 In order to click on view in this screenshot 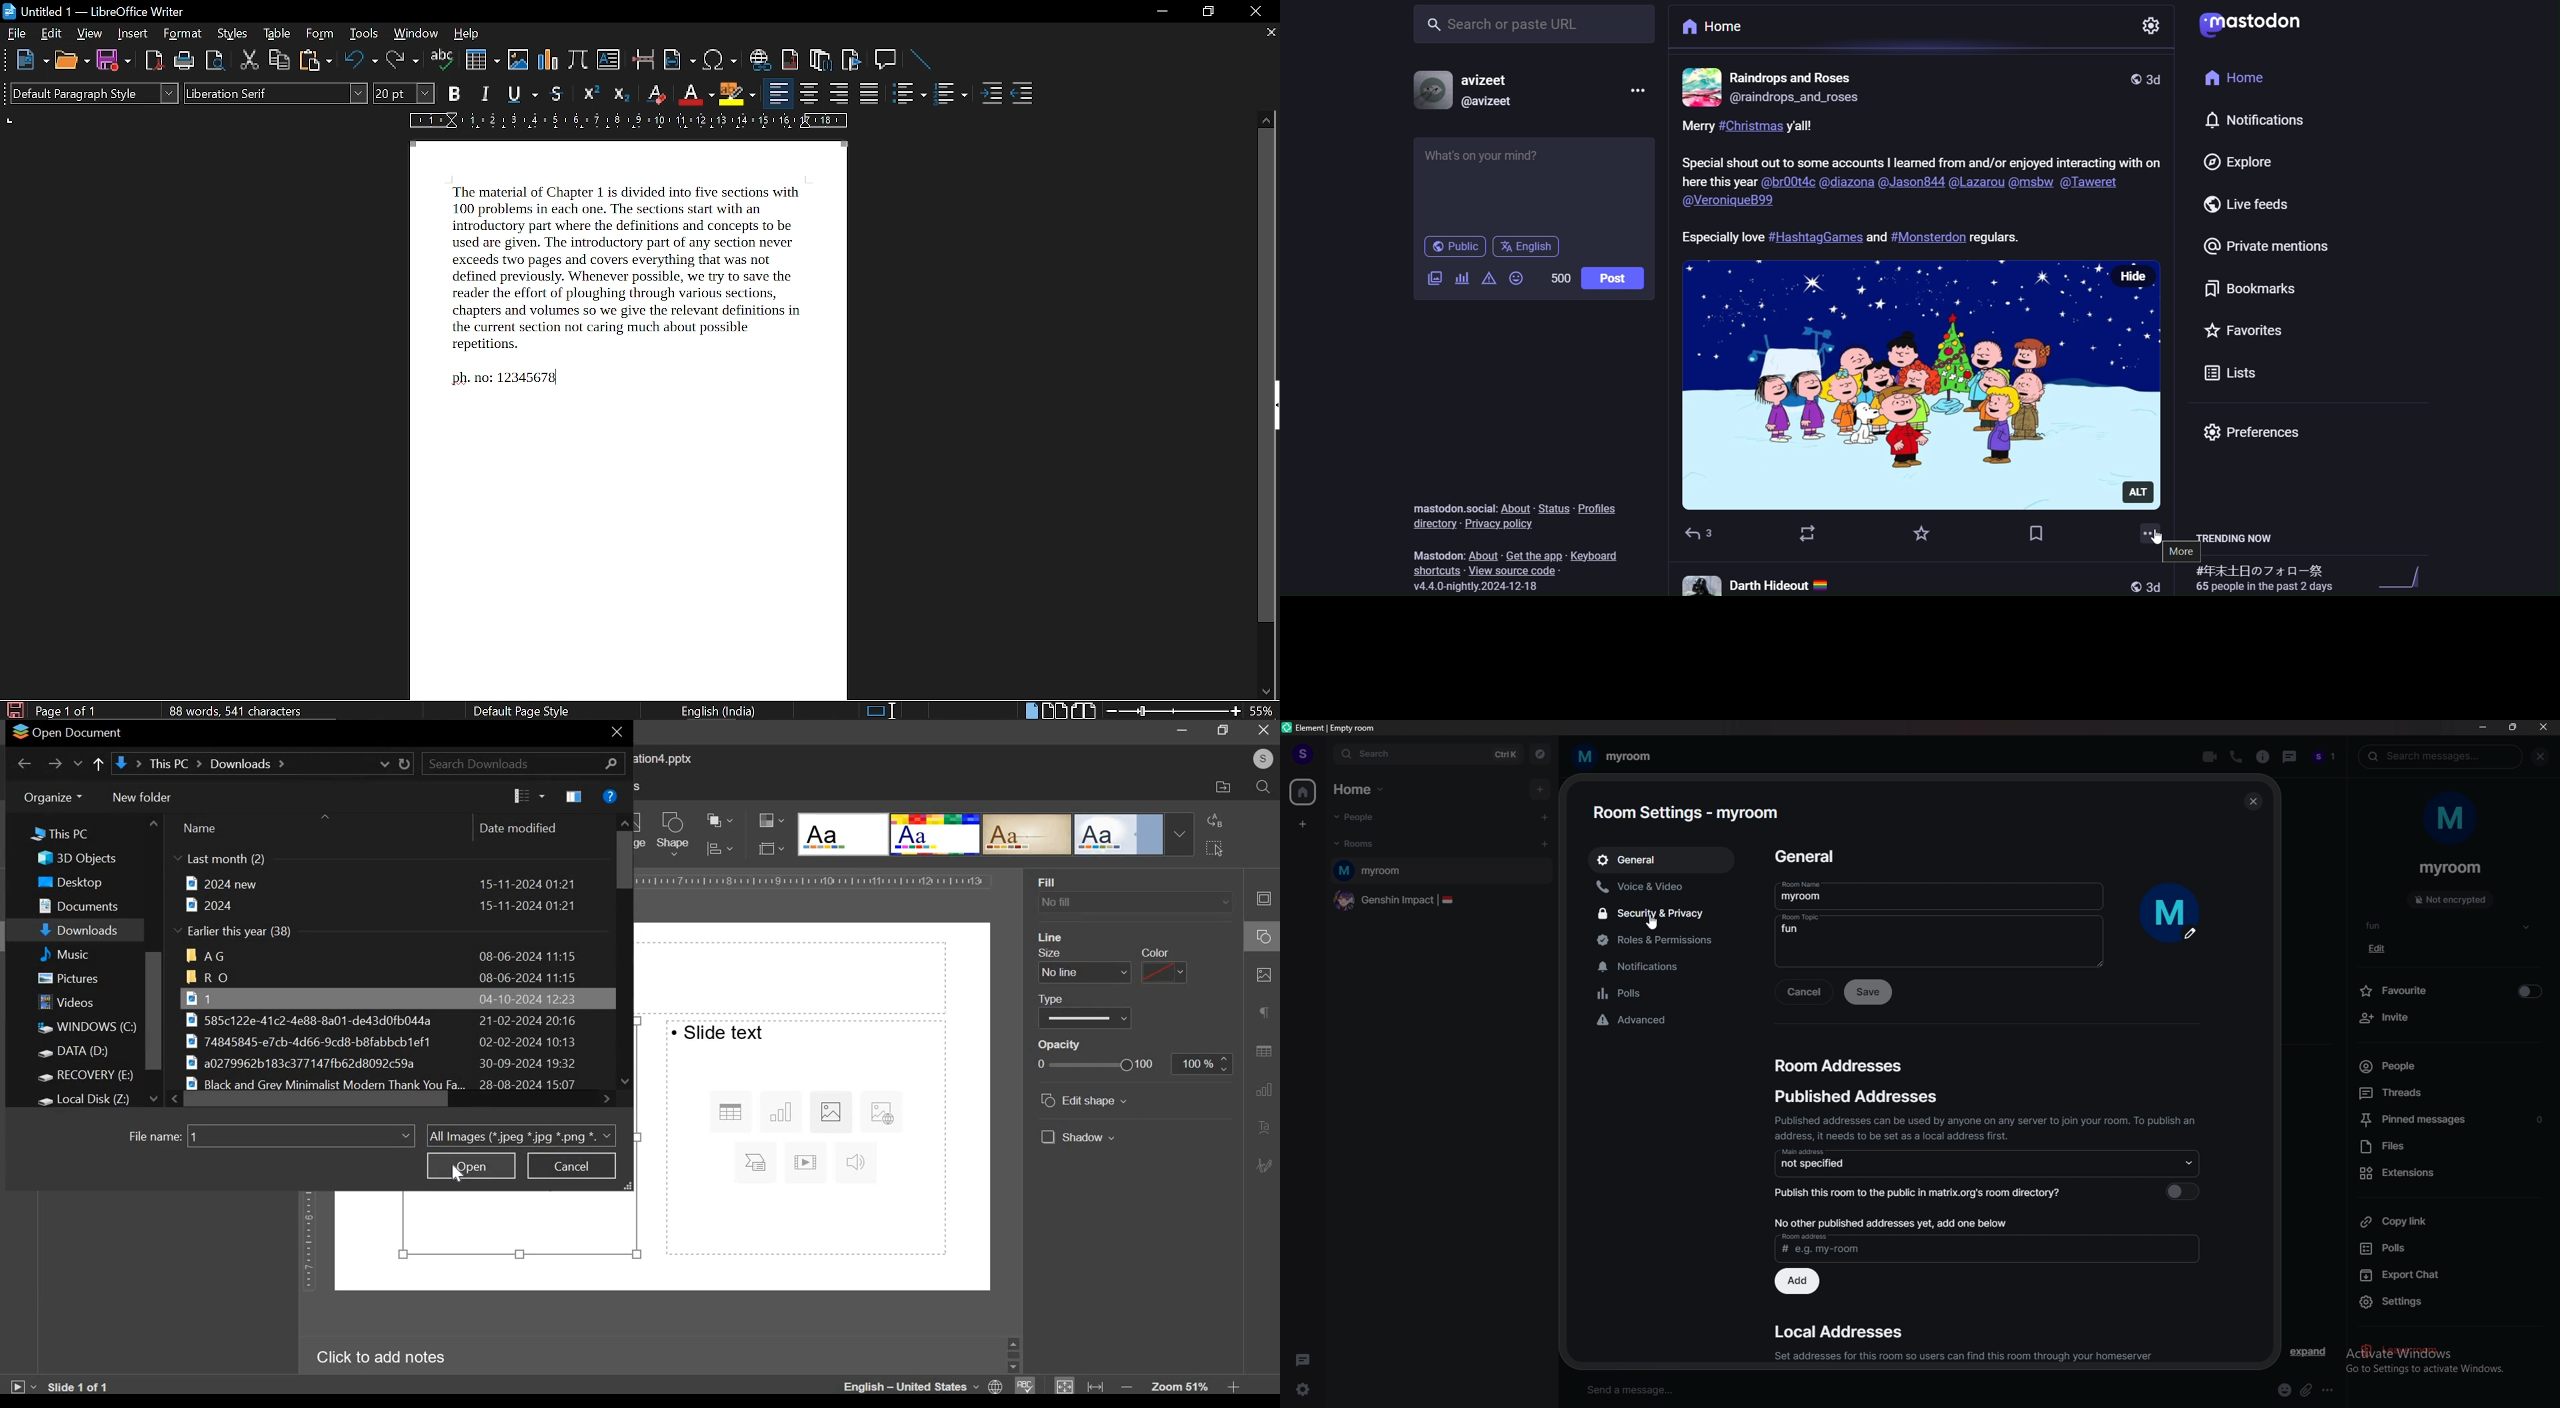, I will do `click(90, 35)`.